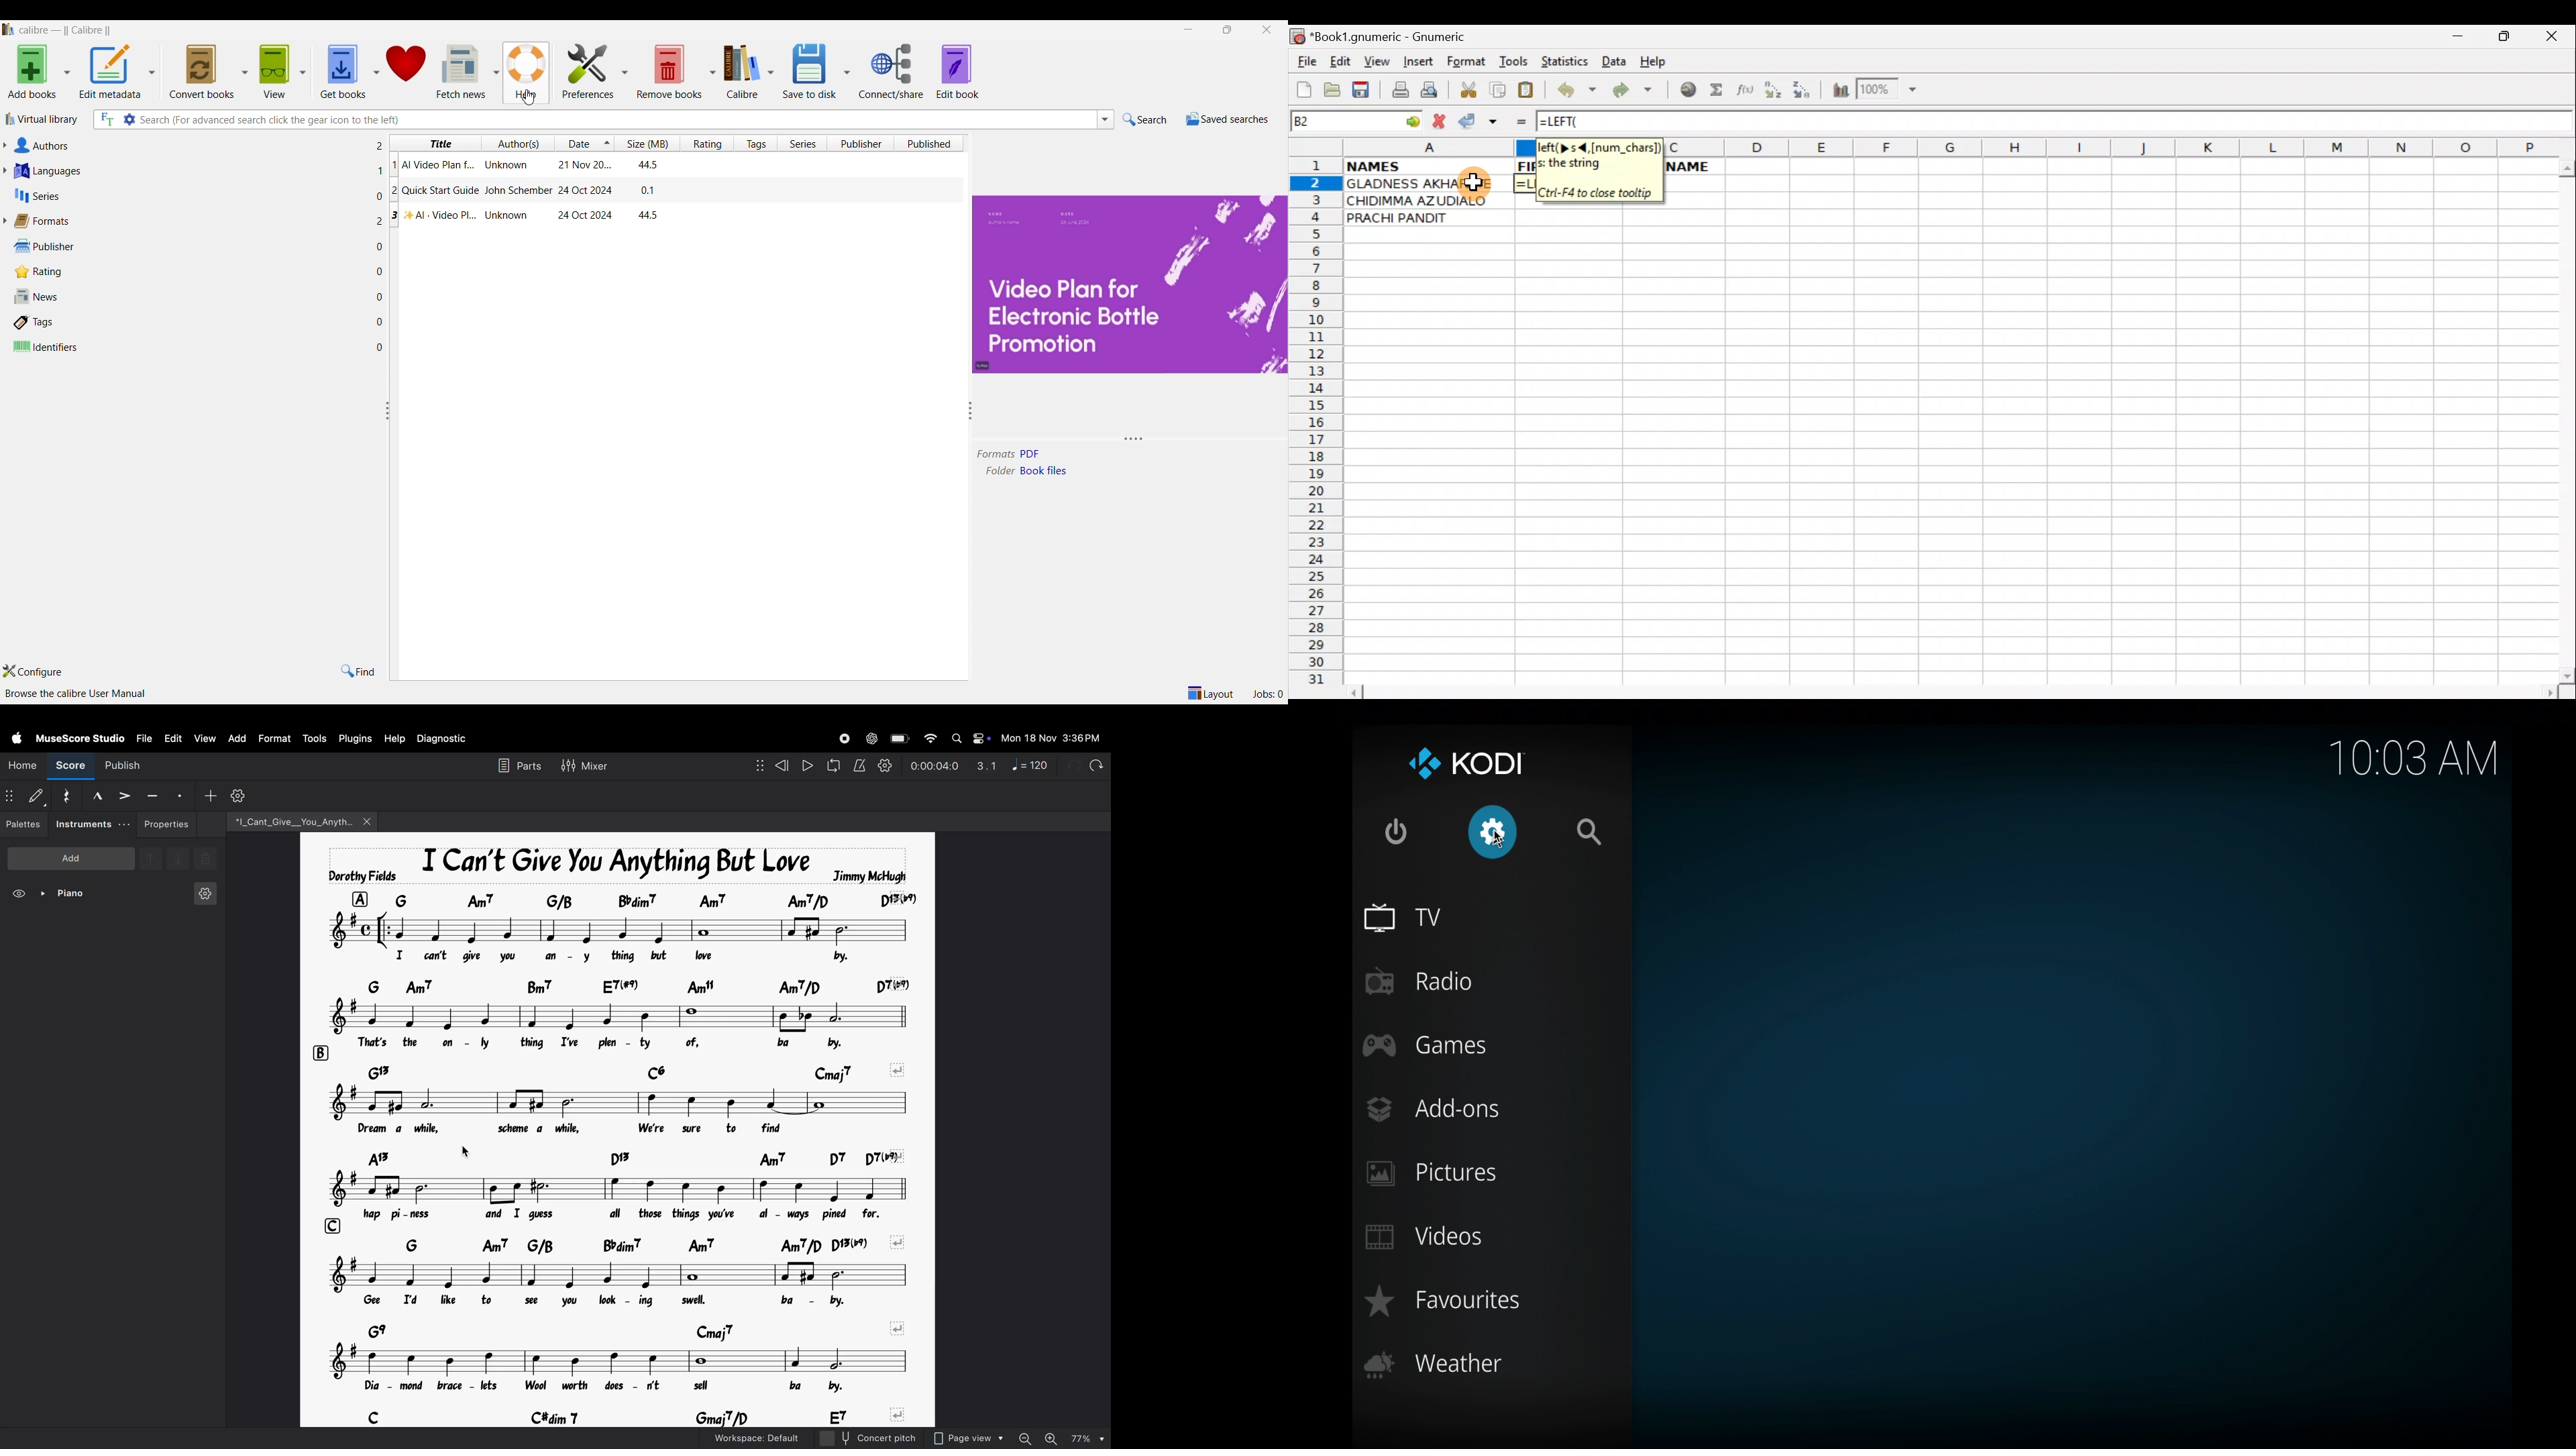  Describe the element at coordinates (892, 70) in the screenshot. I see `Connect/share` at that location.